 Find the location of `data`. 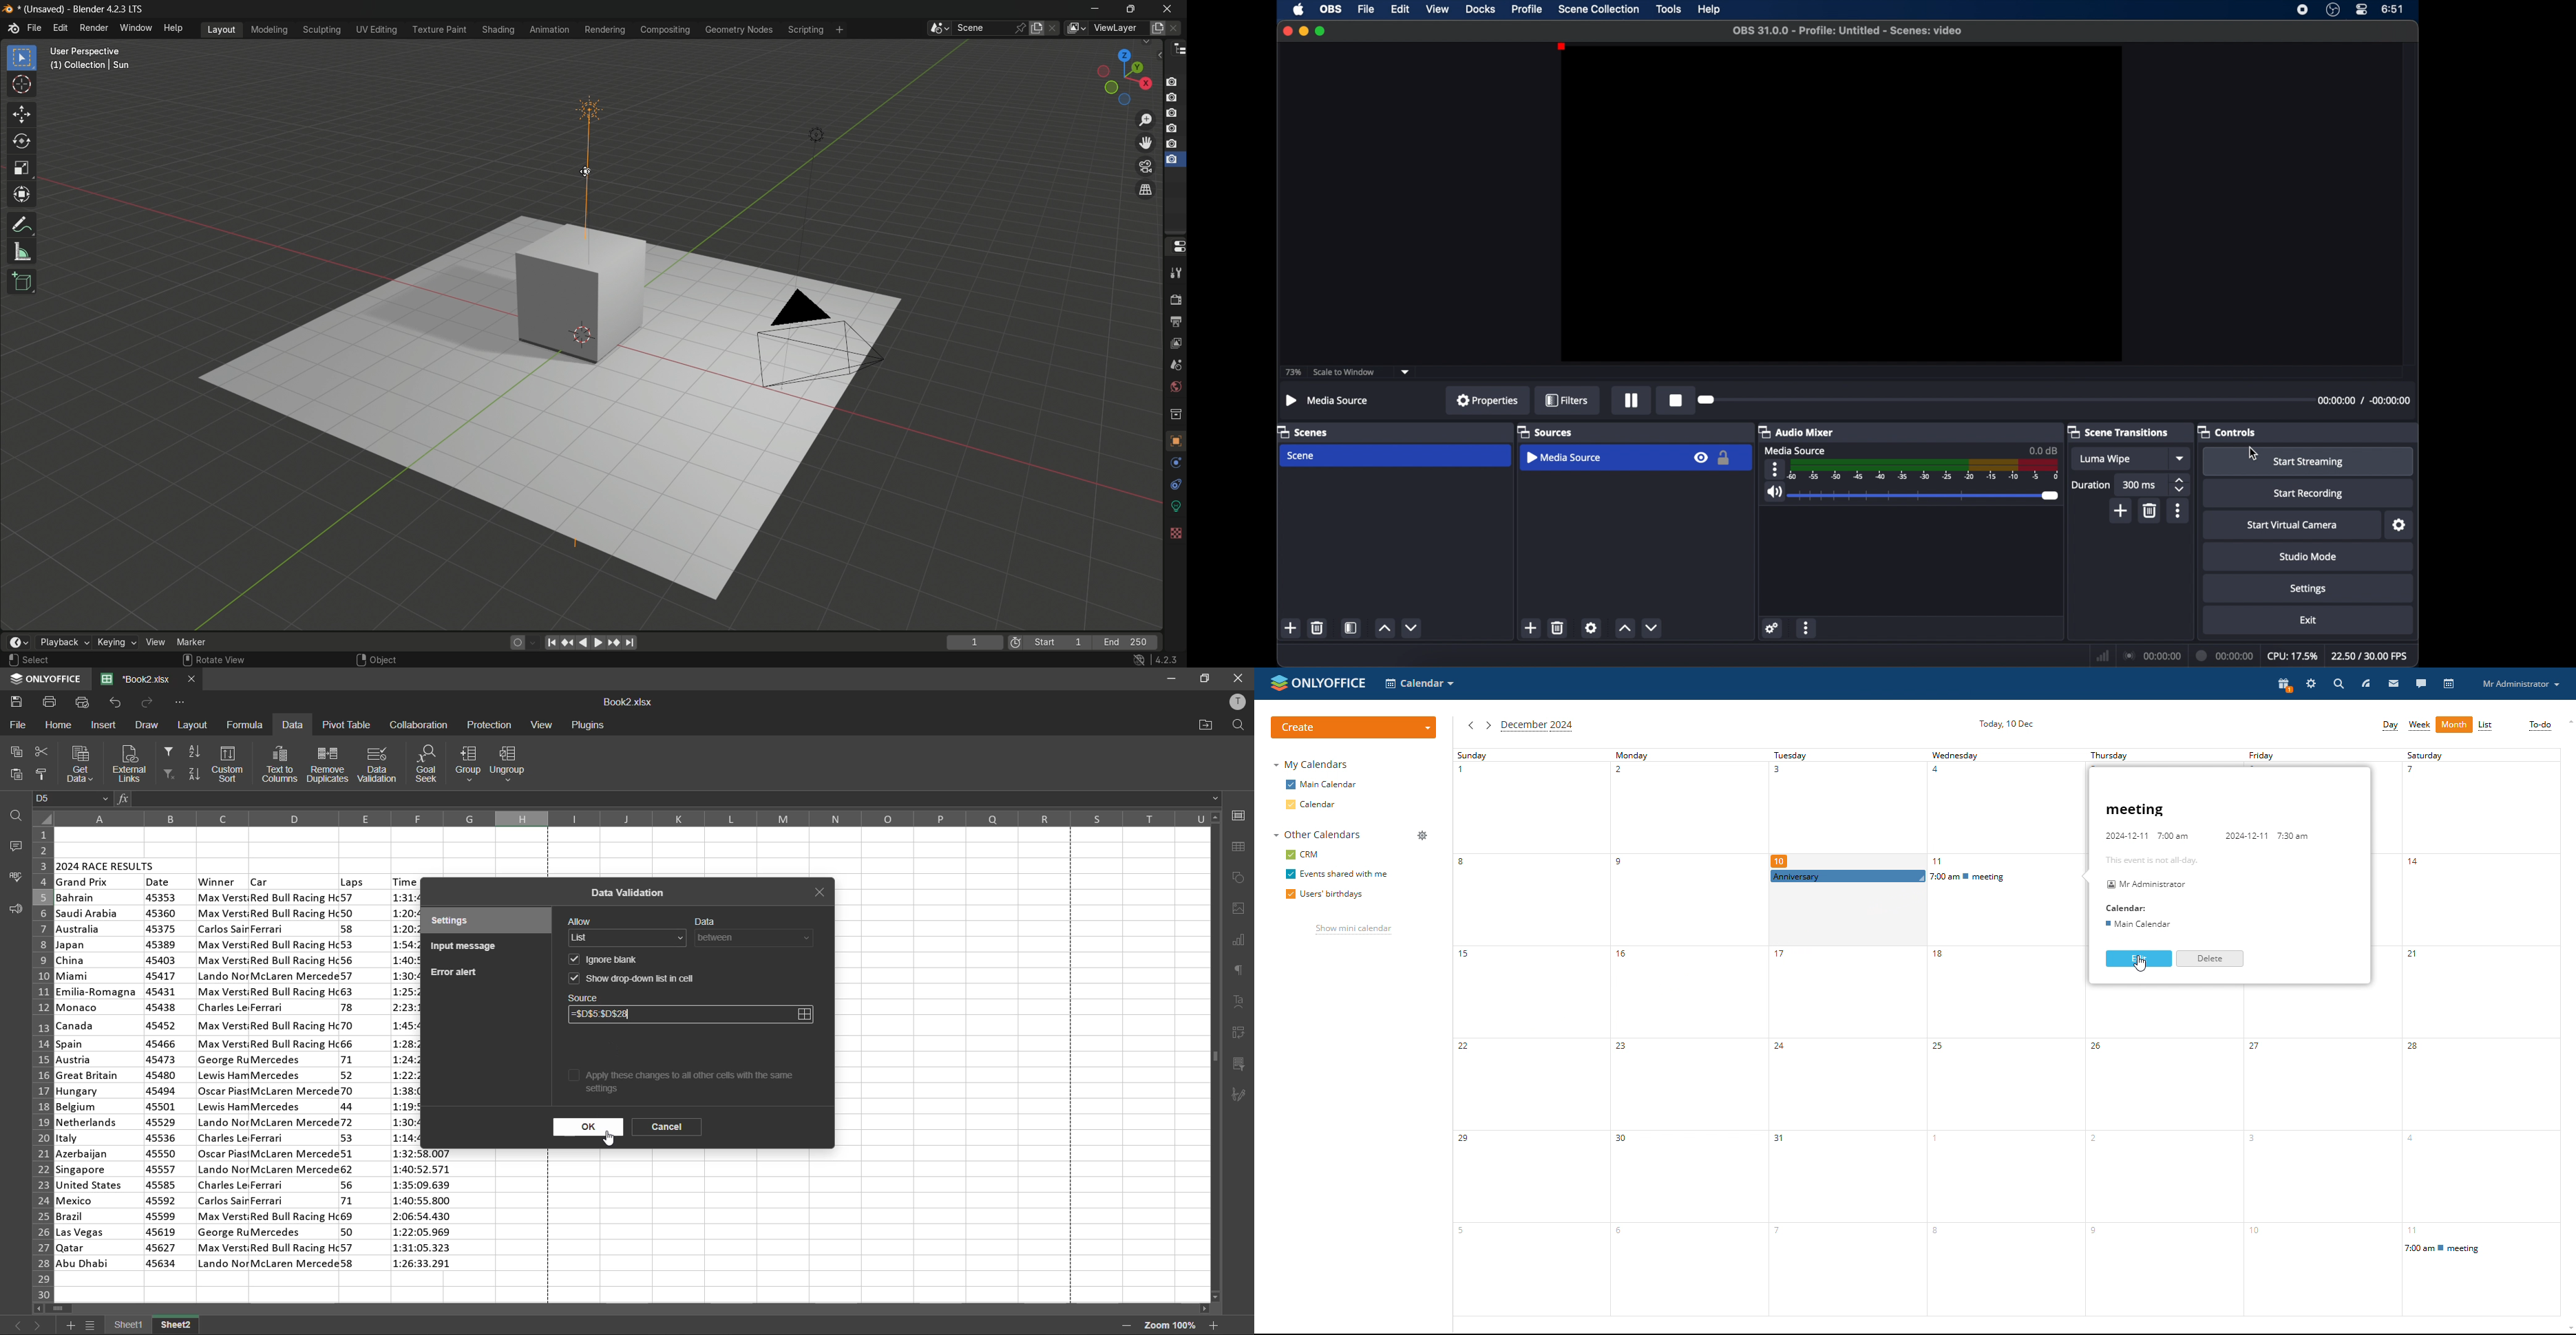

data is located at coordinates (292, 726).